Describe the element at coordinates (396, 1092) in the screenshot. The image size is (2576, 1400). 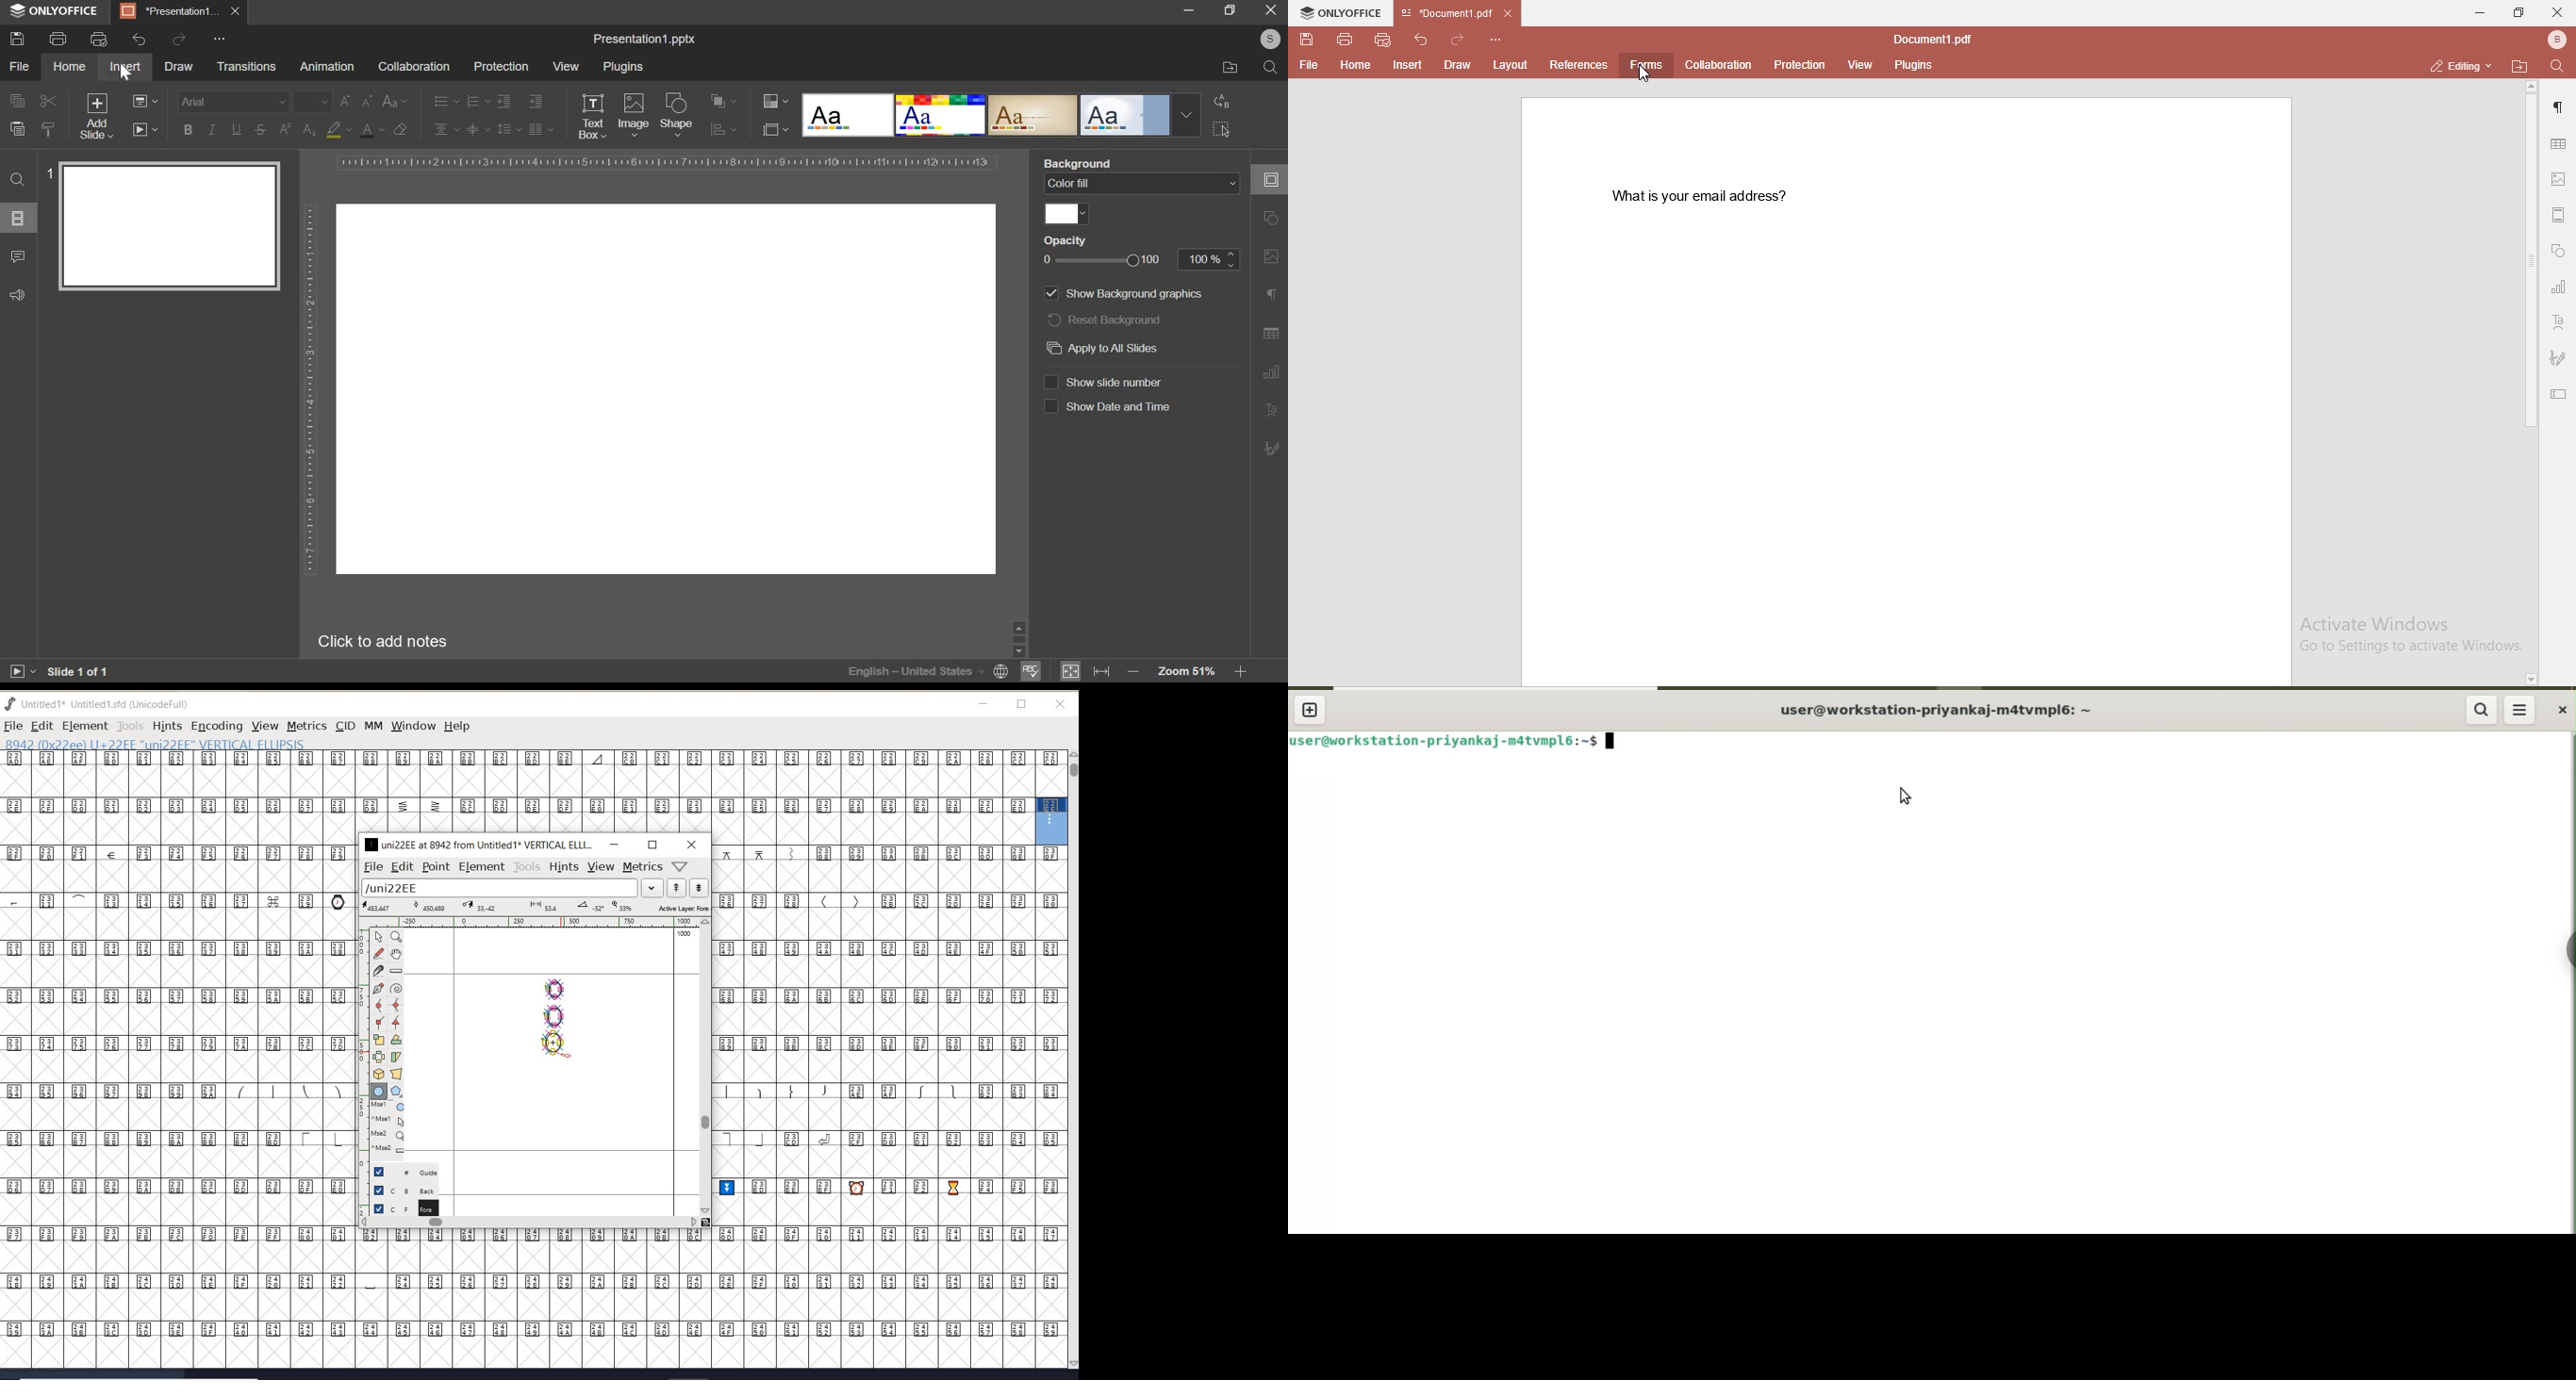
I see `polygon or star` at that location.